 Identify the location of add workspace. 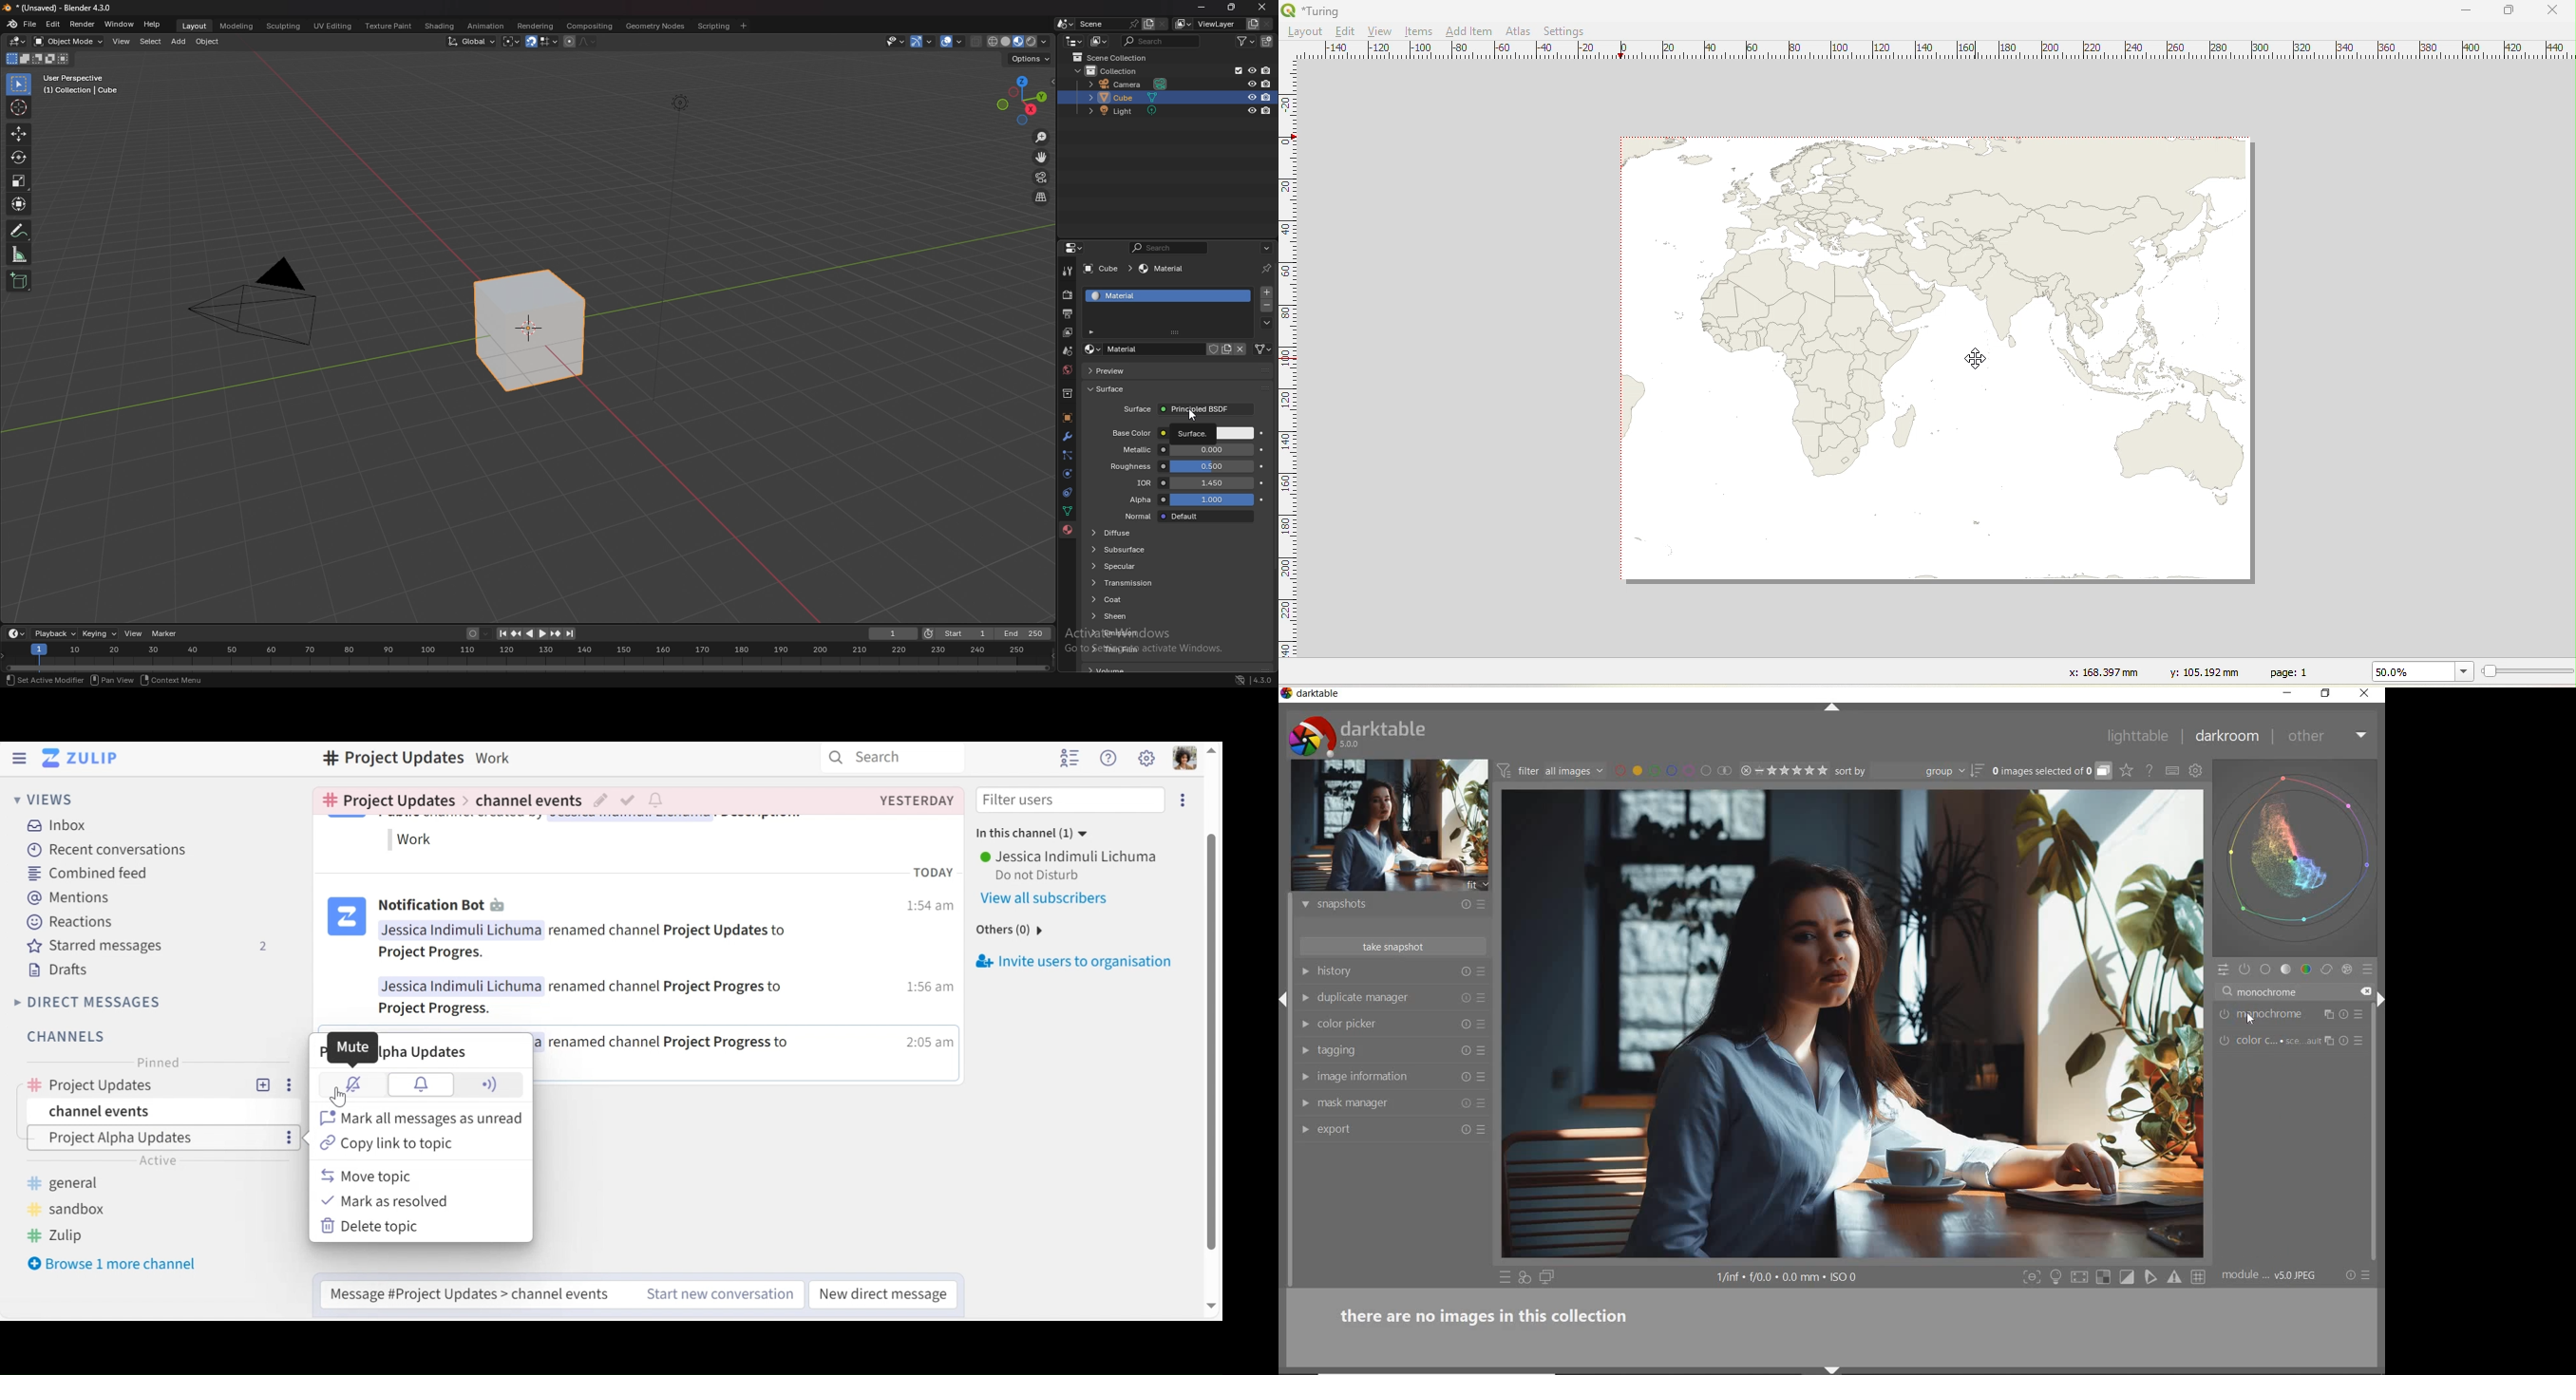
(744, 25).